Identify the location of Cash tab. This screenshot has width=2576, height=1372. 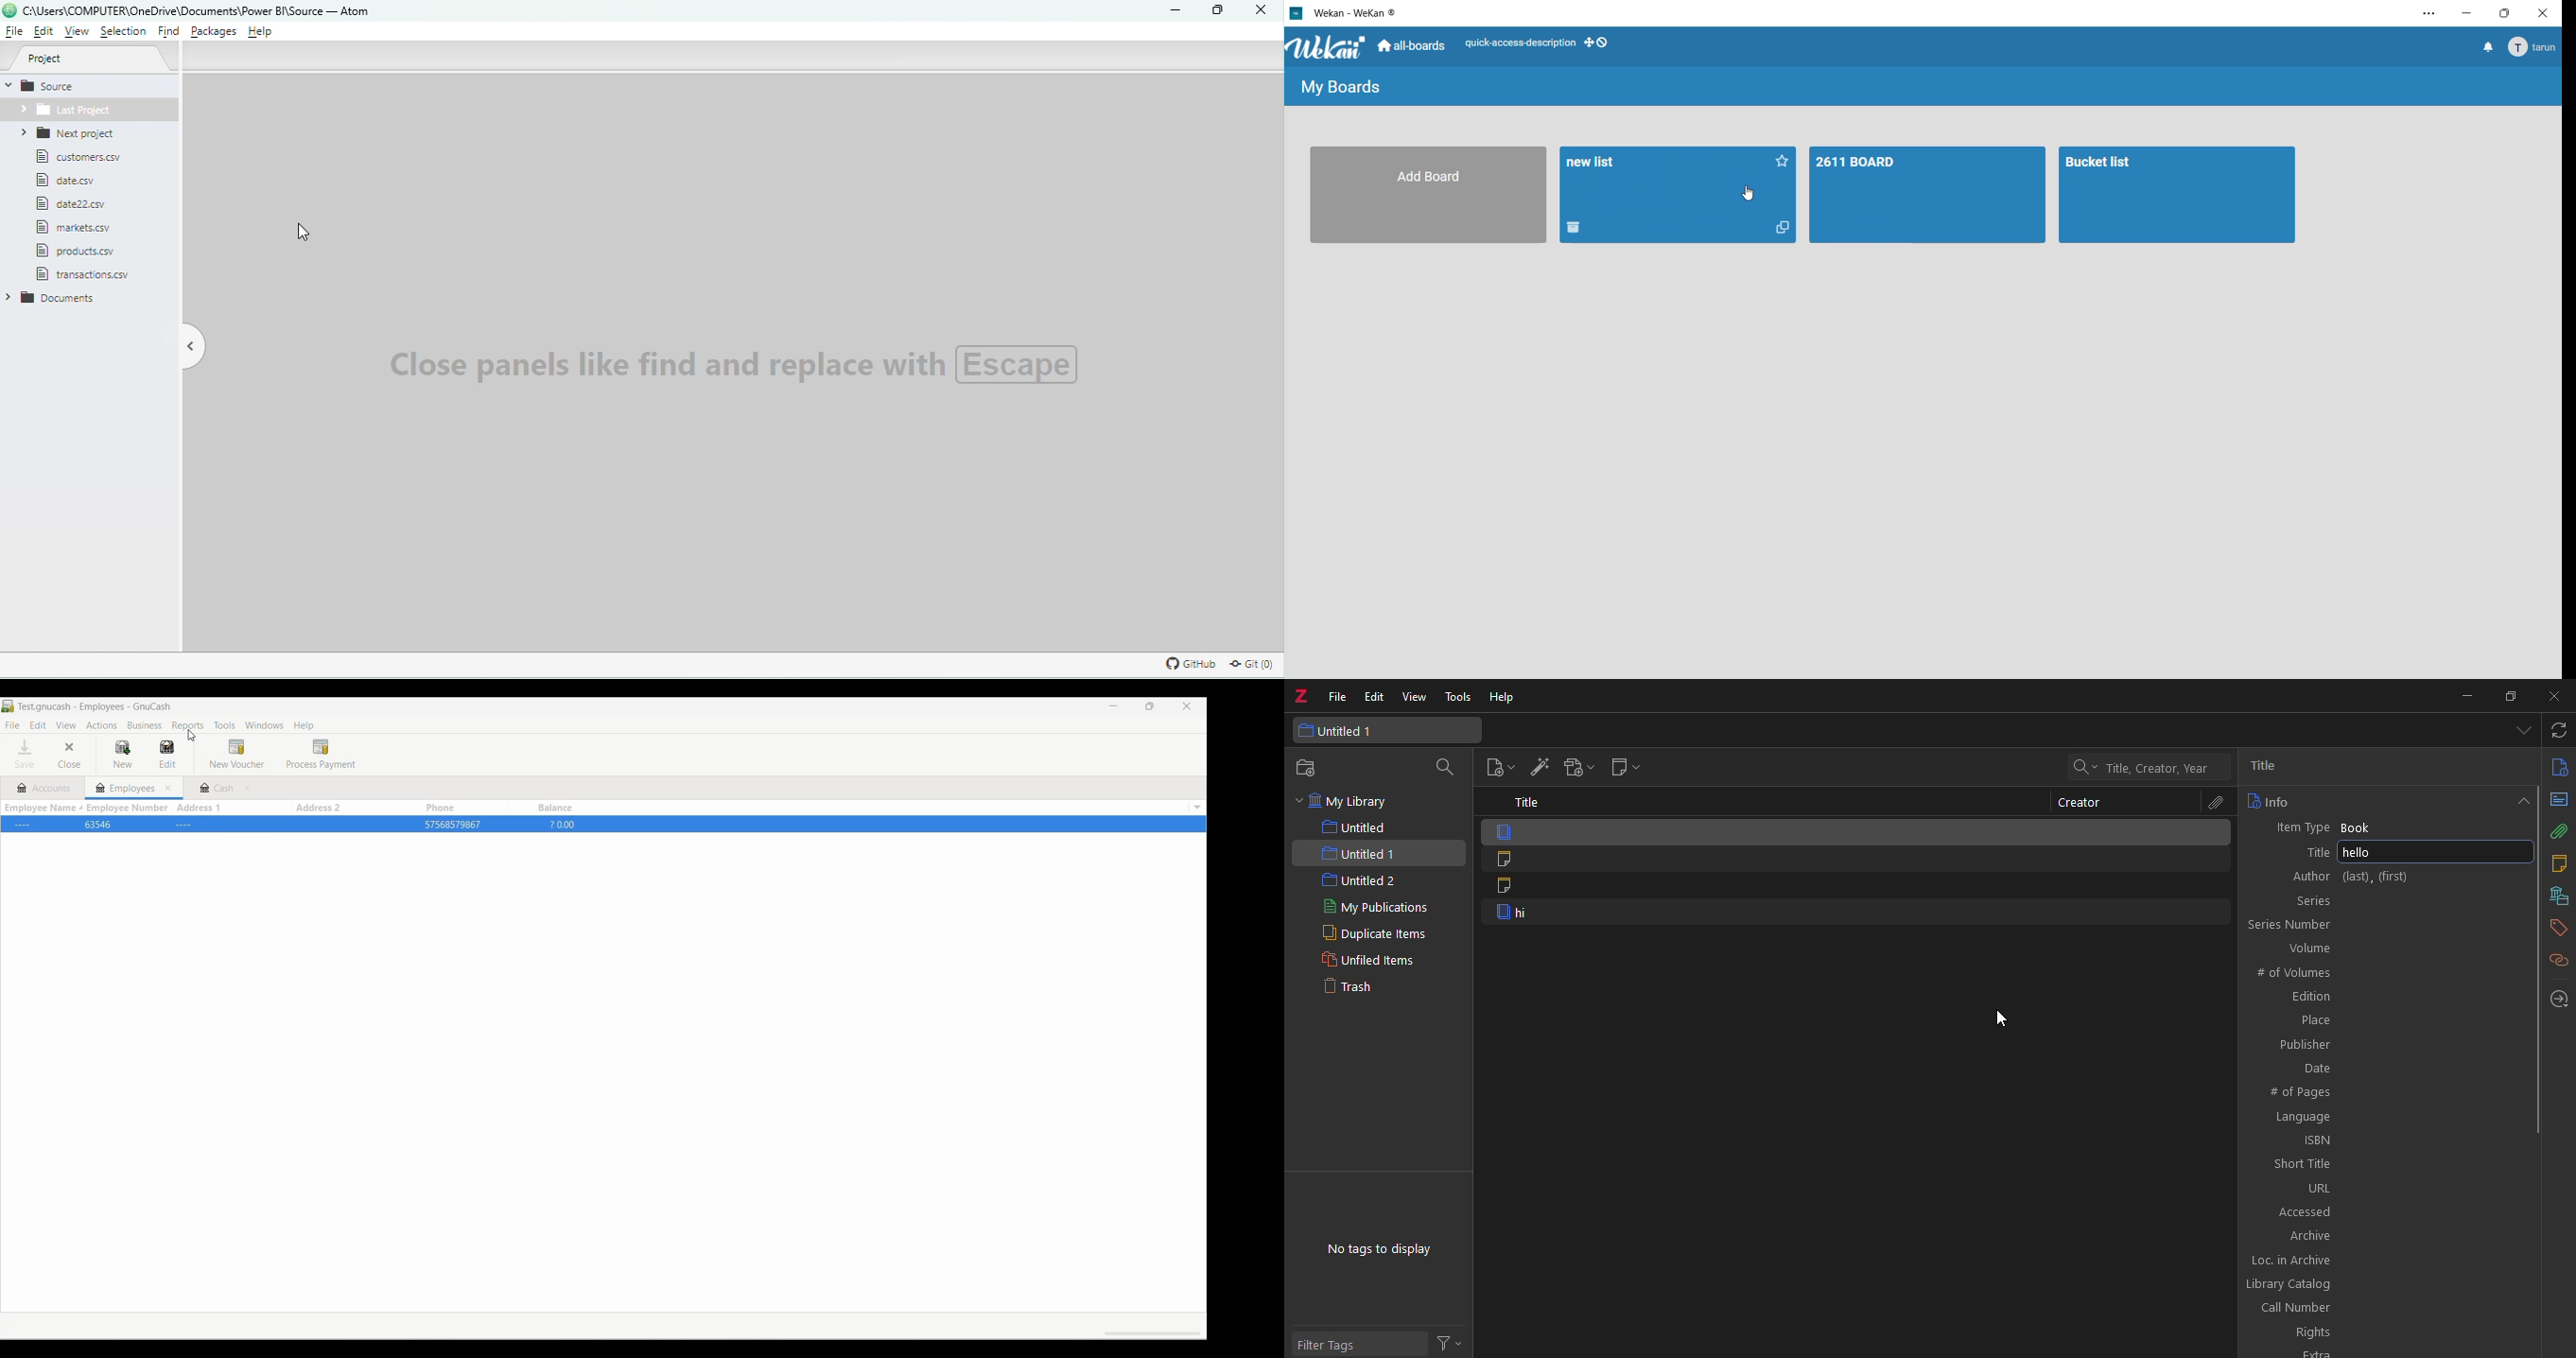
(221, 788).